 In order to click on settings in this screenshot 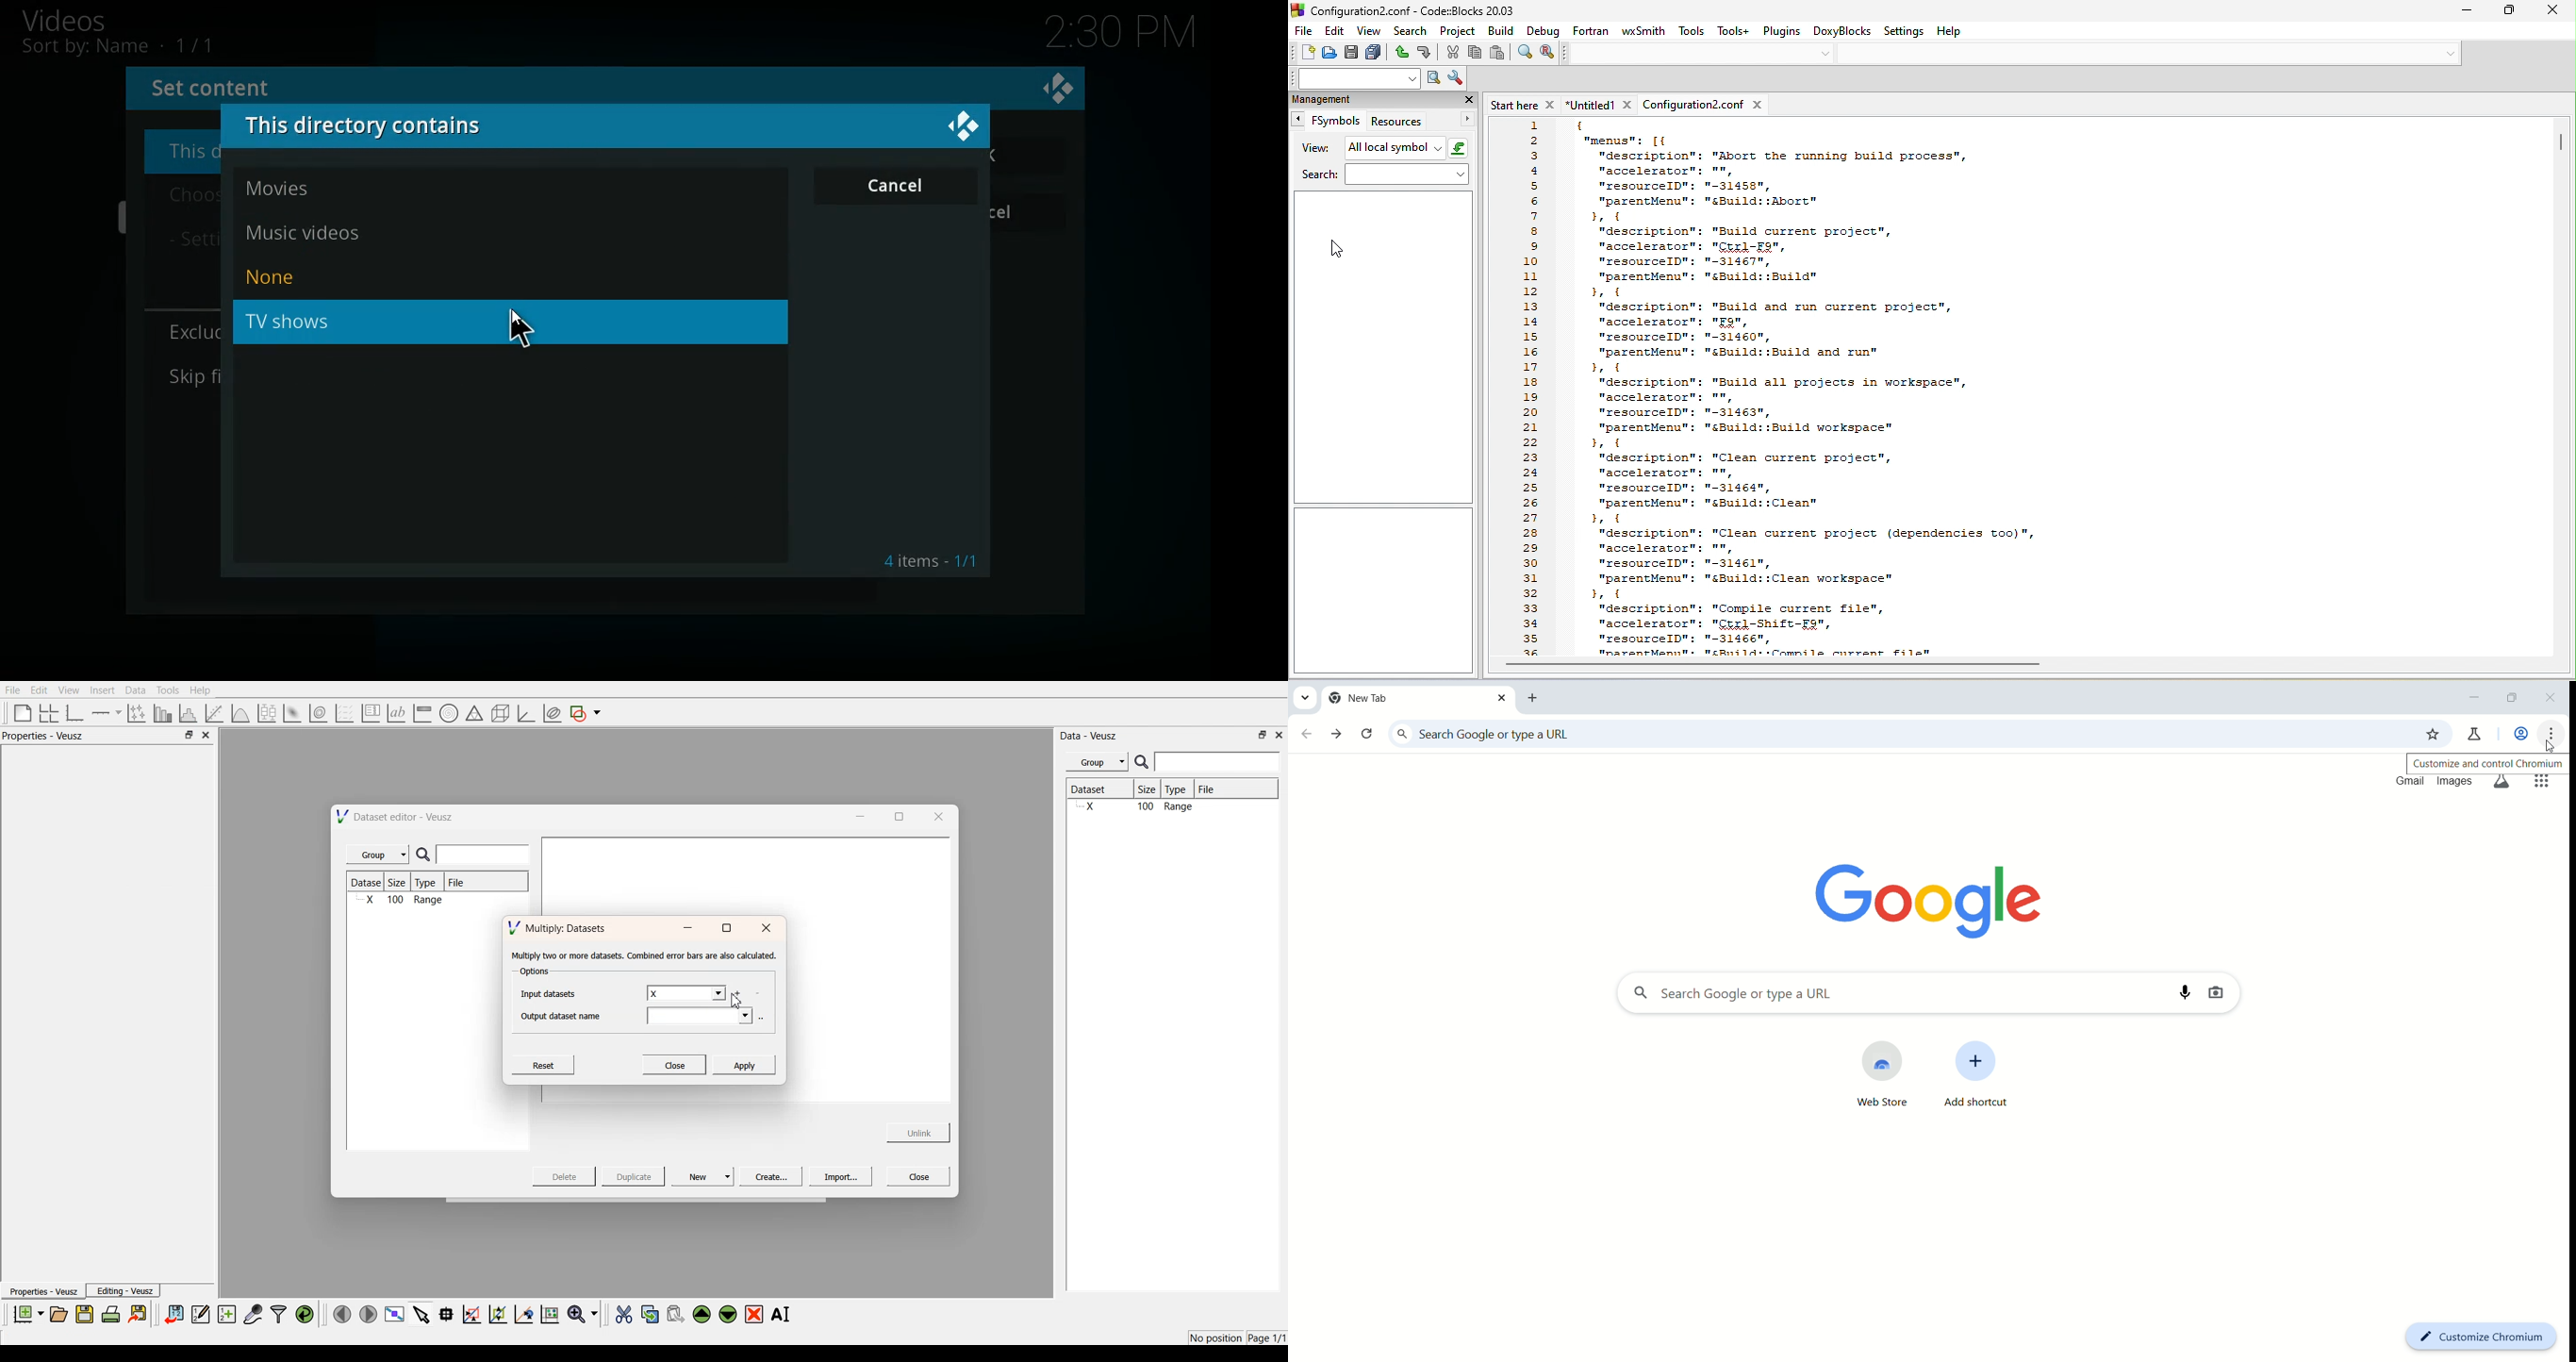, I will do `click(1904, 30)`.